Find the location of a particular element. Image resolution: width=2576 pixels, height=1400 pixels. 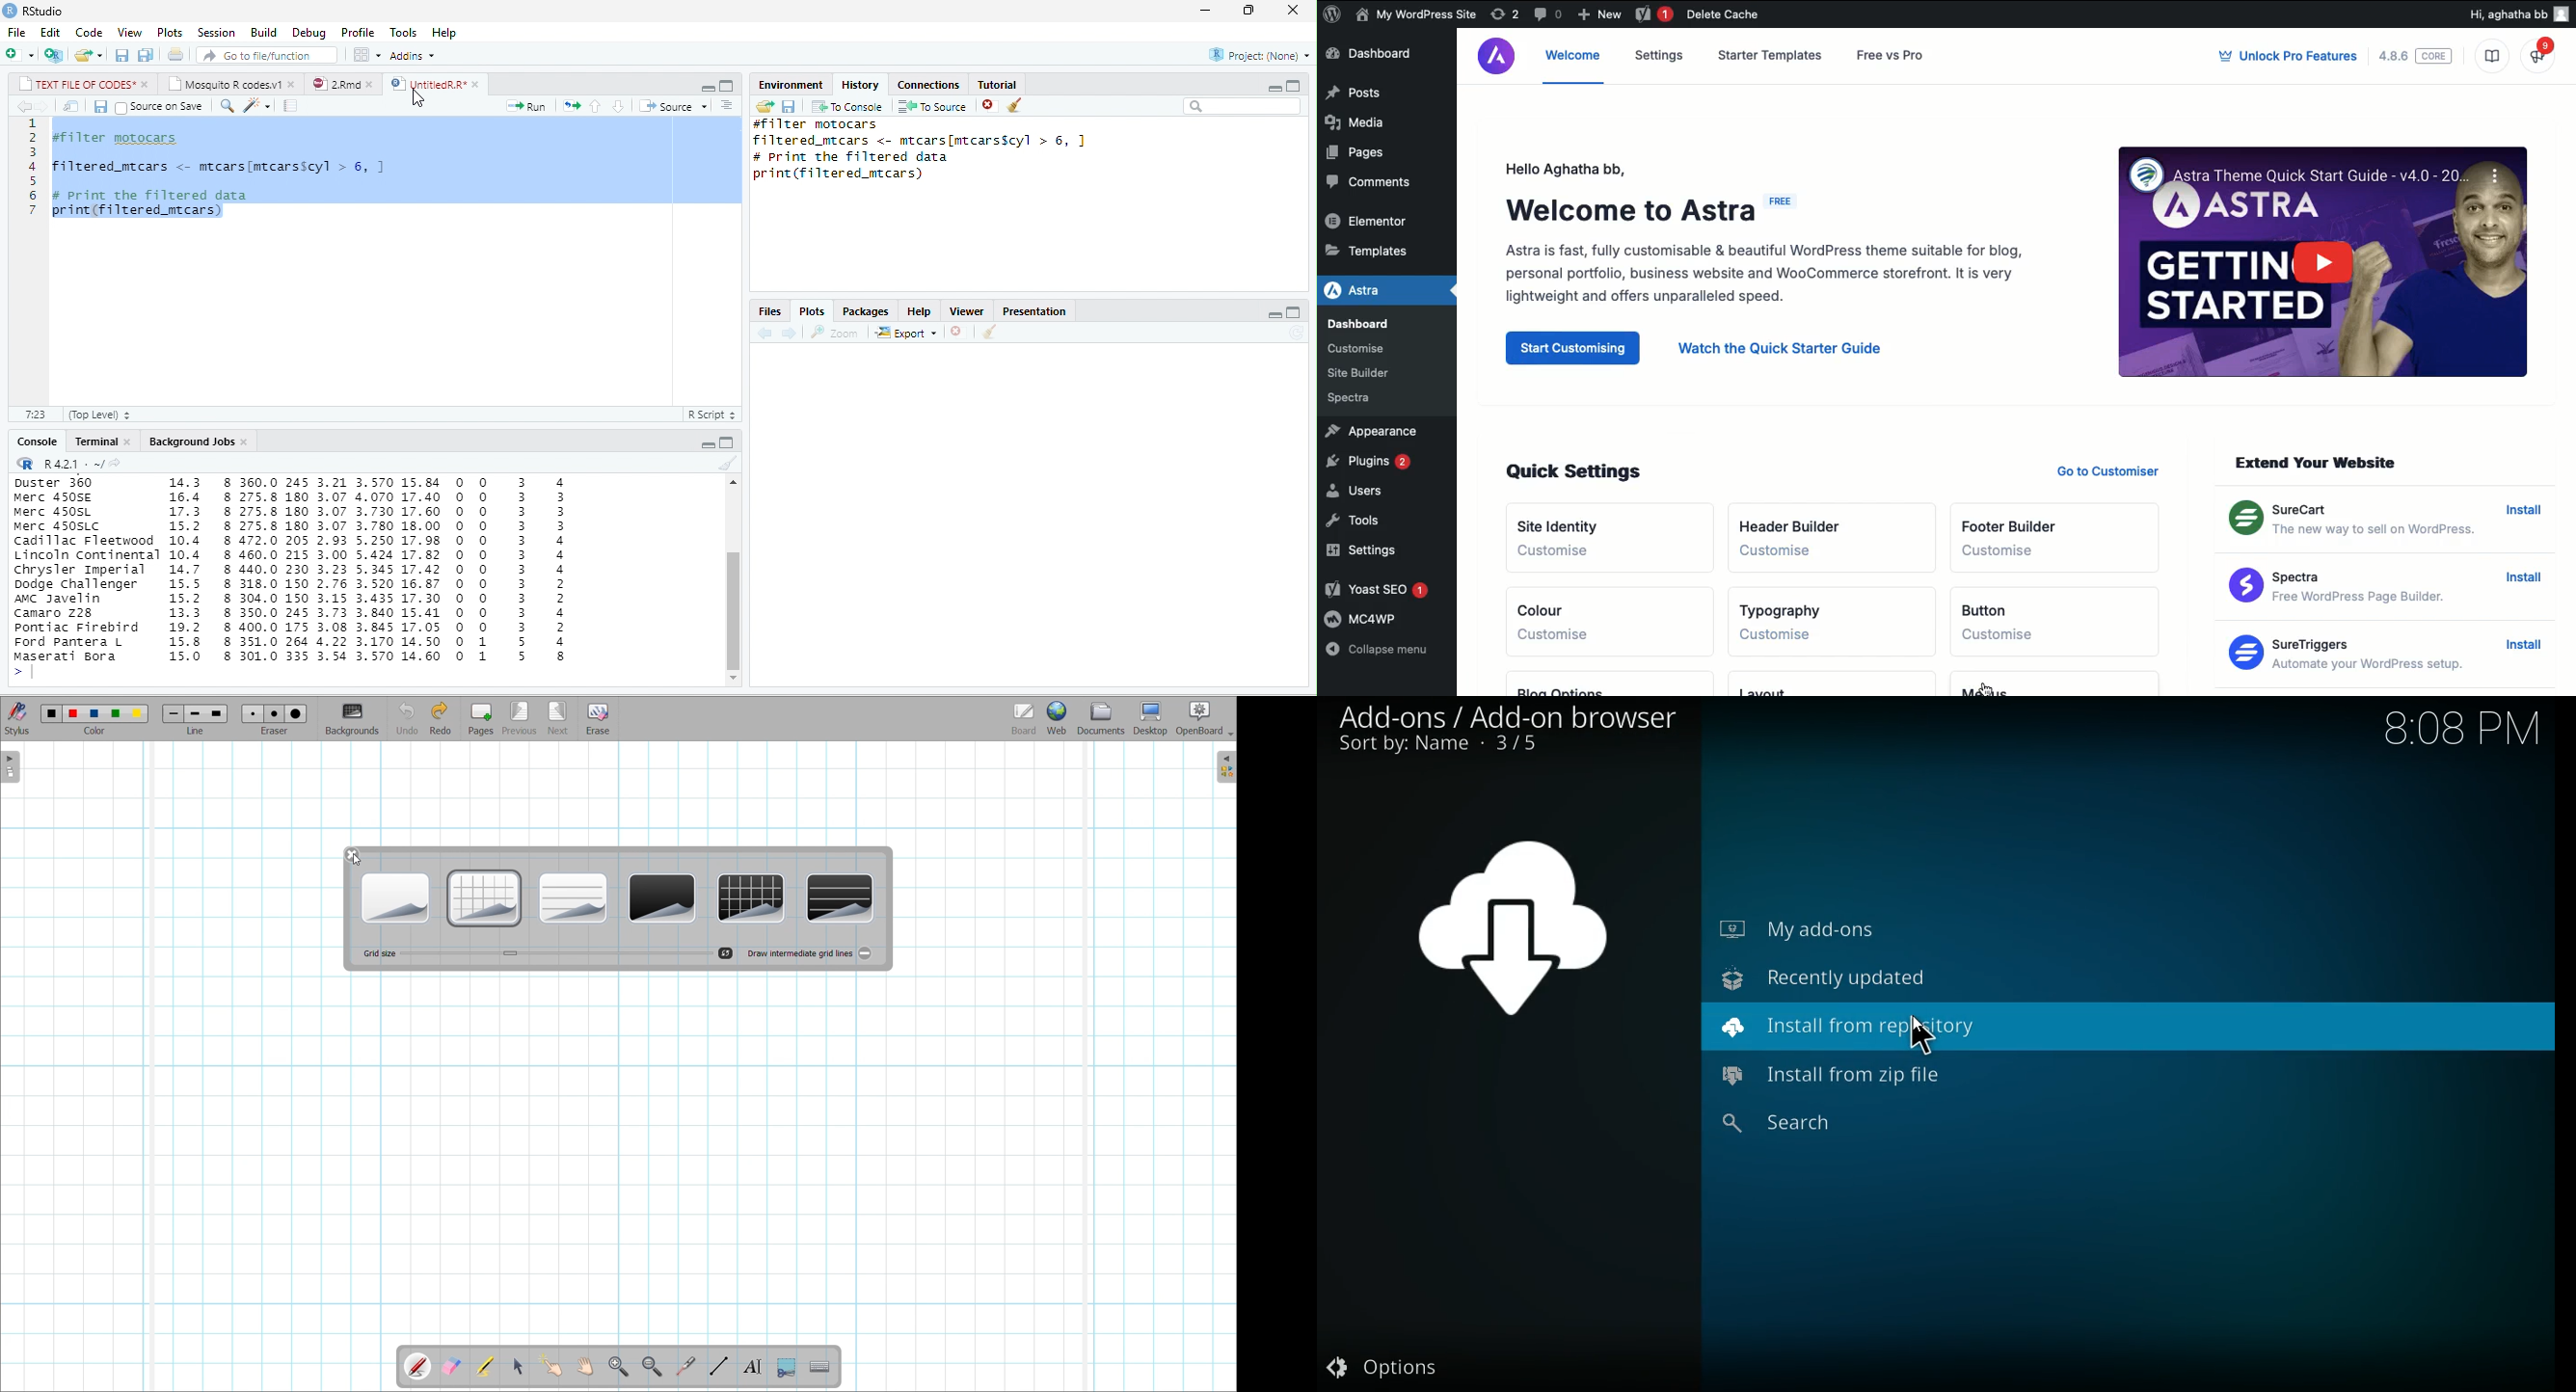

14.3  16.4  17.3 15.2. 10.4  10.4  14.7  15.5. 15.2. 13.3. 19.2. 15.8. 15.0 is located at coordinates (185, 569).